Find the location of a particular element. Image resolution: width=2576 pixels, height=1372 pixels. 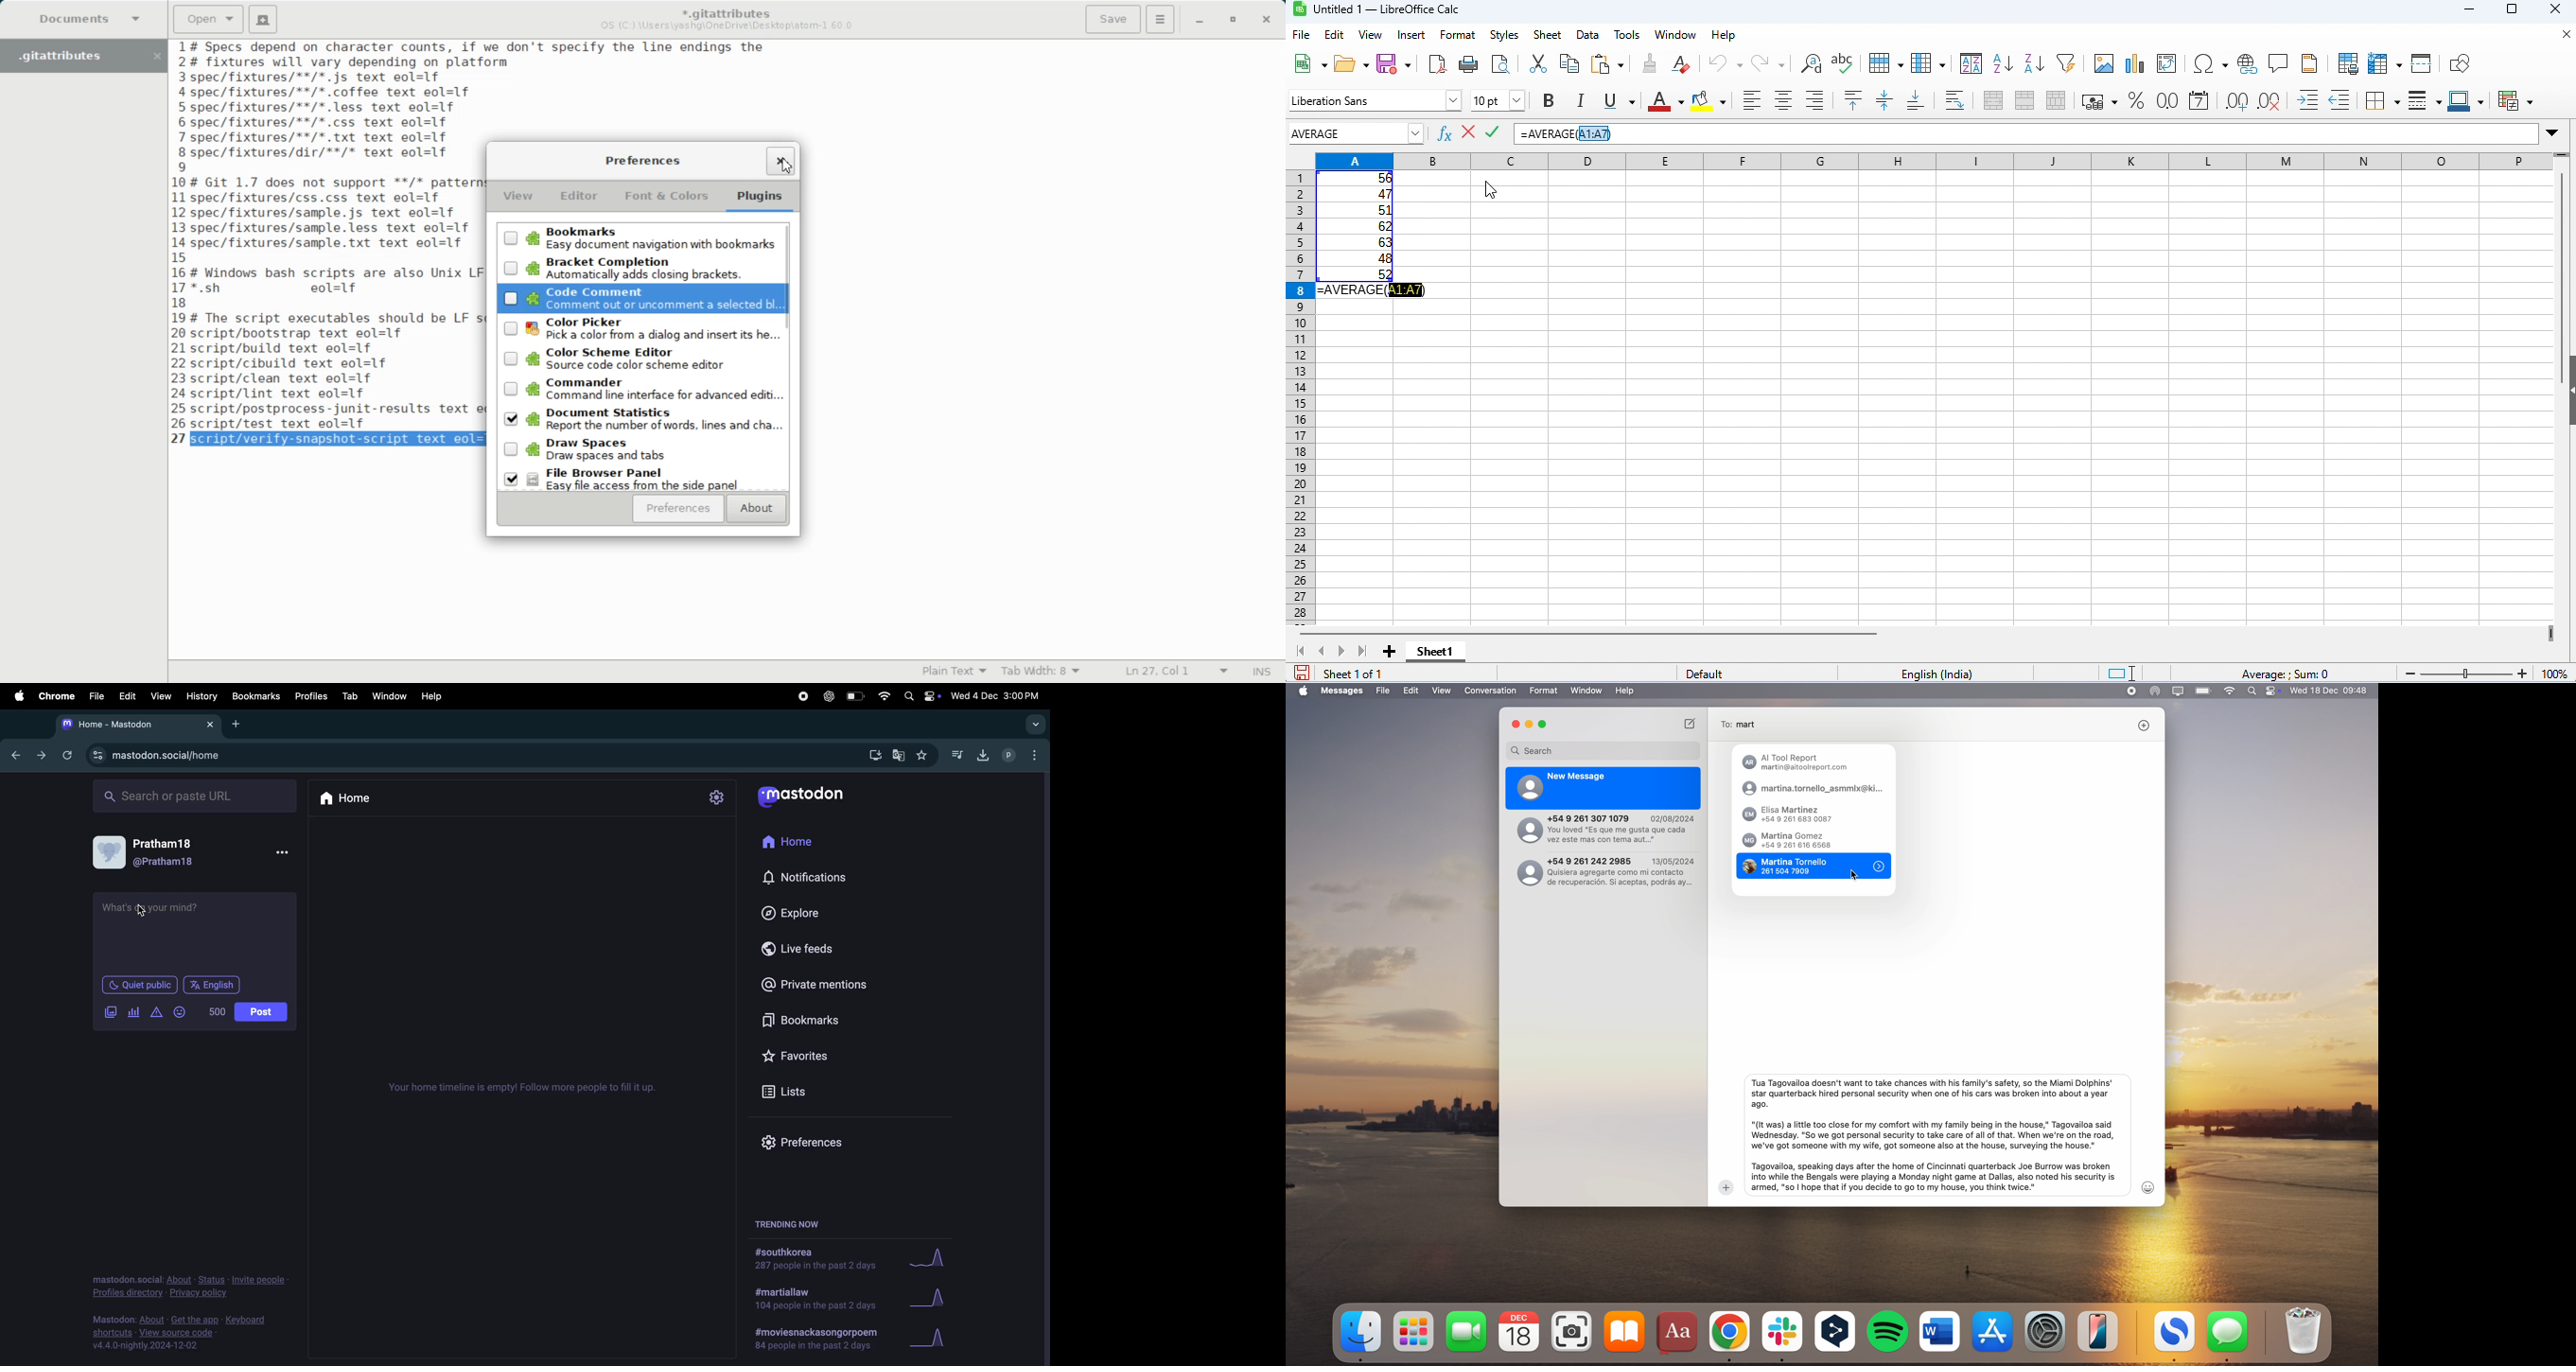

Open a file is located at coordinates (208, 18).